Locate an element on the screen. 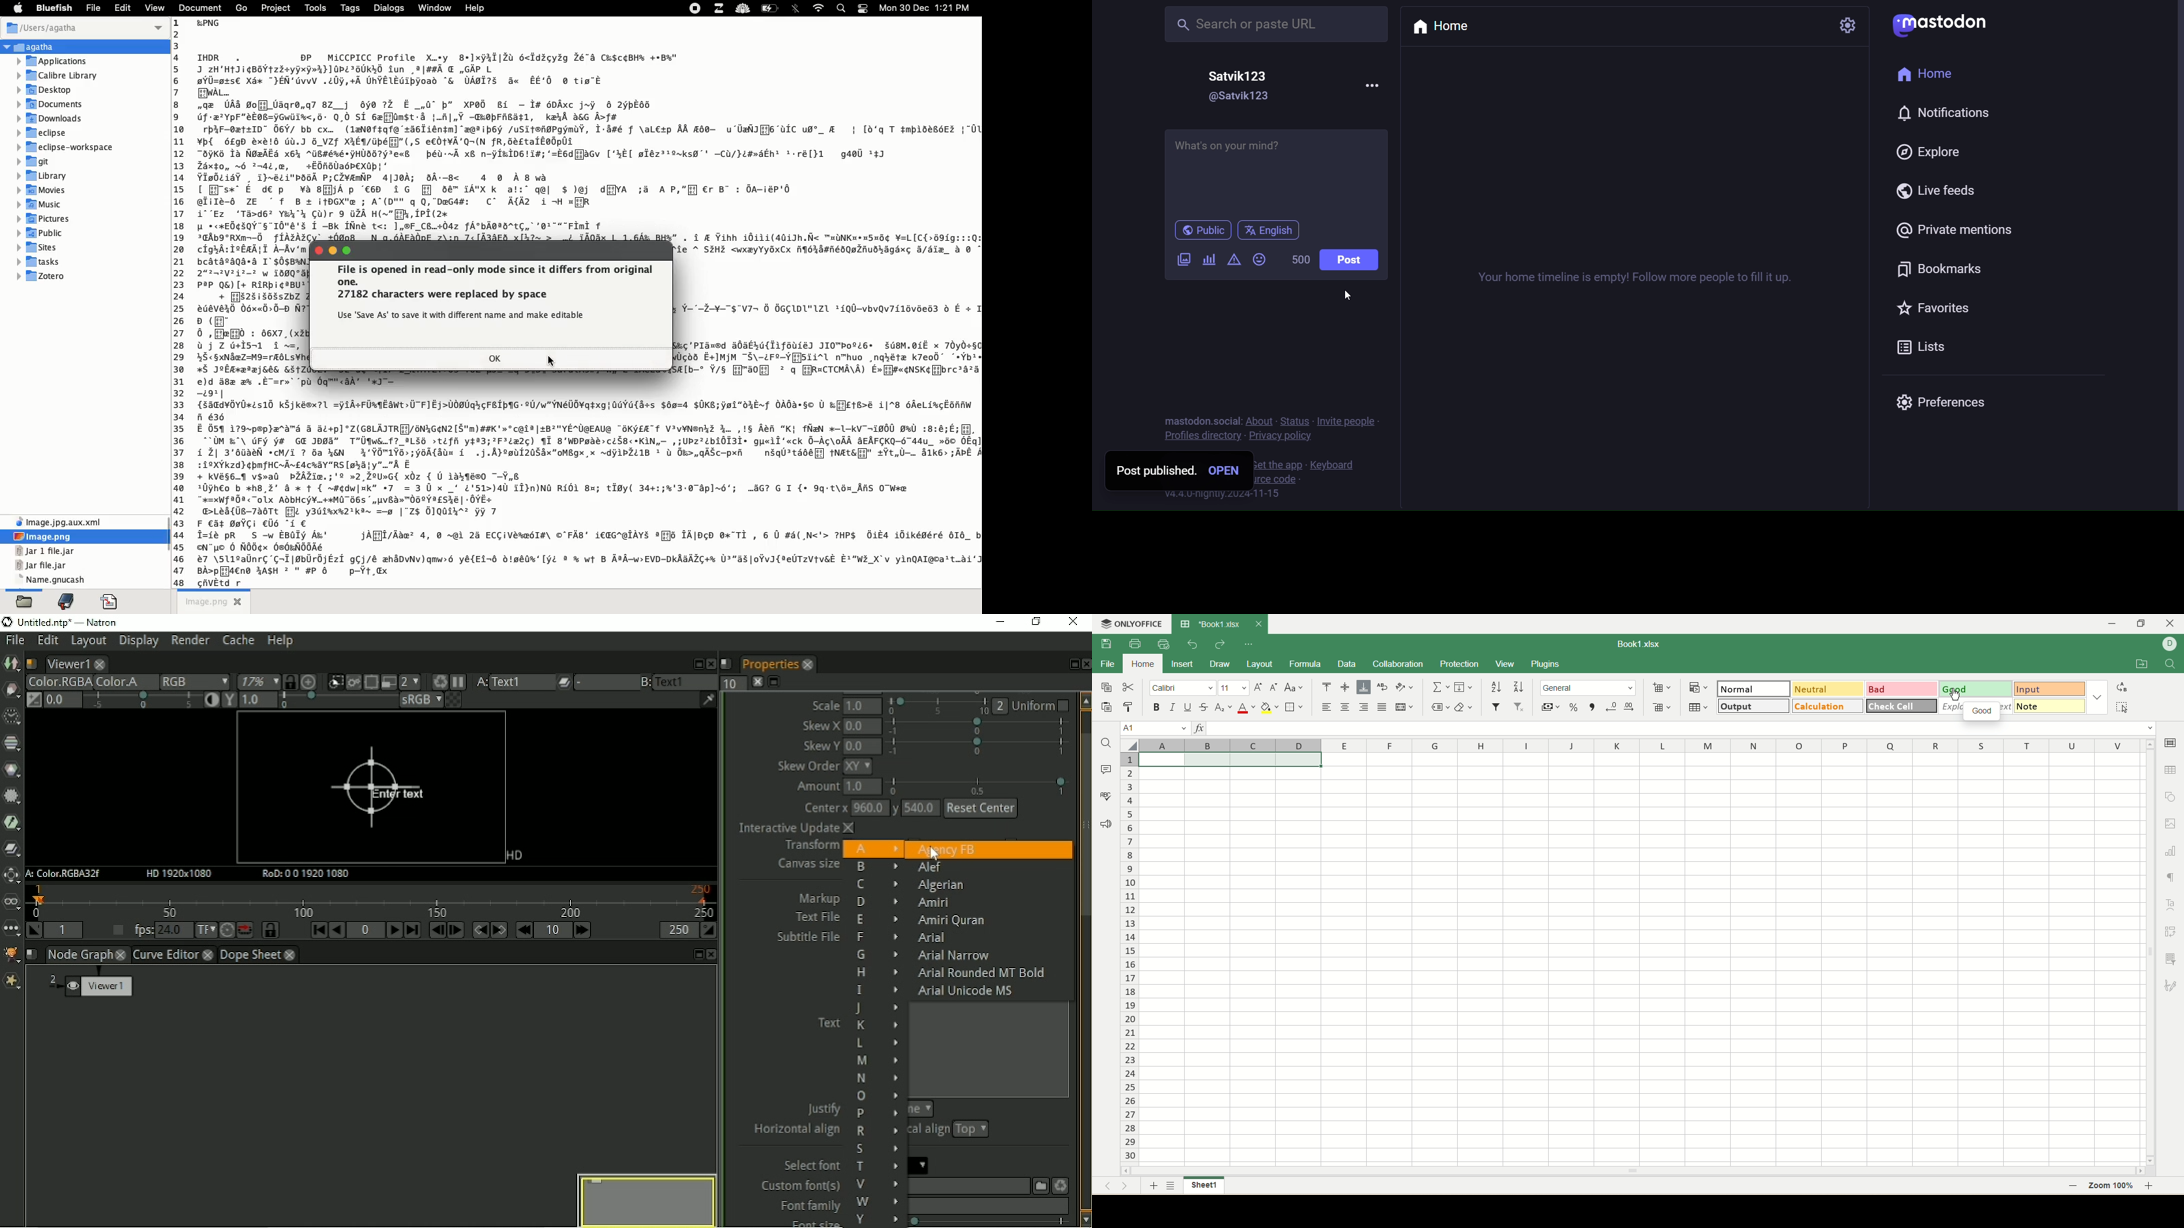 Image resolution: width=2184 pixels, height=1232 pixels. T is located at coordinates (877, 1168).